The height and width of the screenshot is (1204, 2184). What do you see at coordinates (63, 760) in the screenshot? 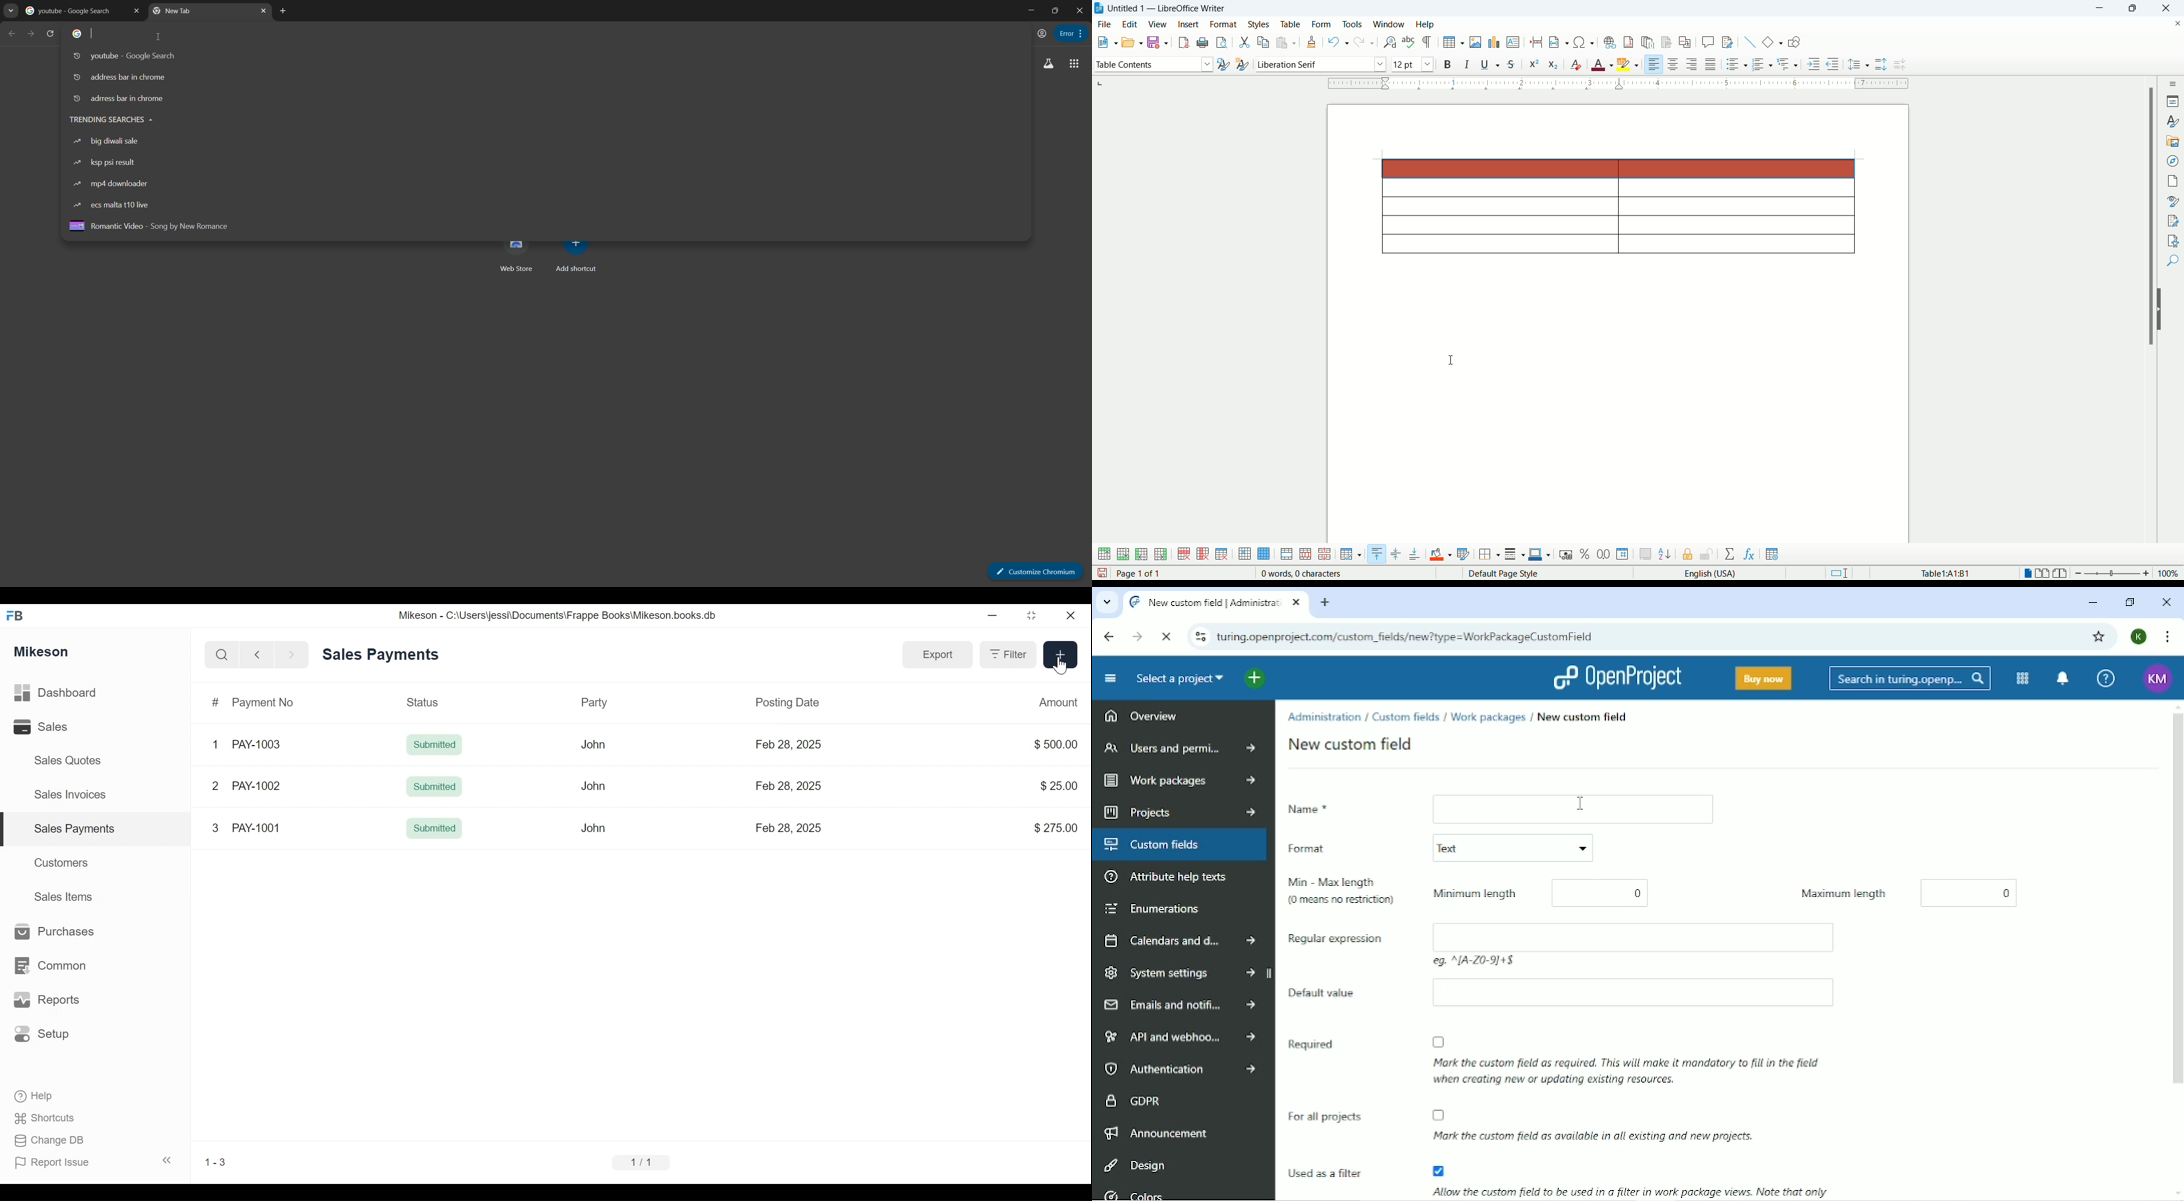
I see `Sales Quotes` at bounding box center [63, 760].